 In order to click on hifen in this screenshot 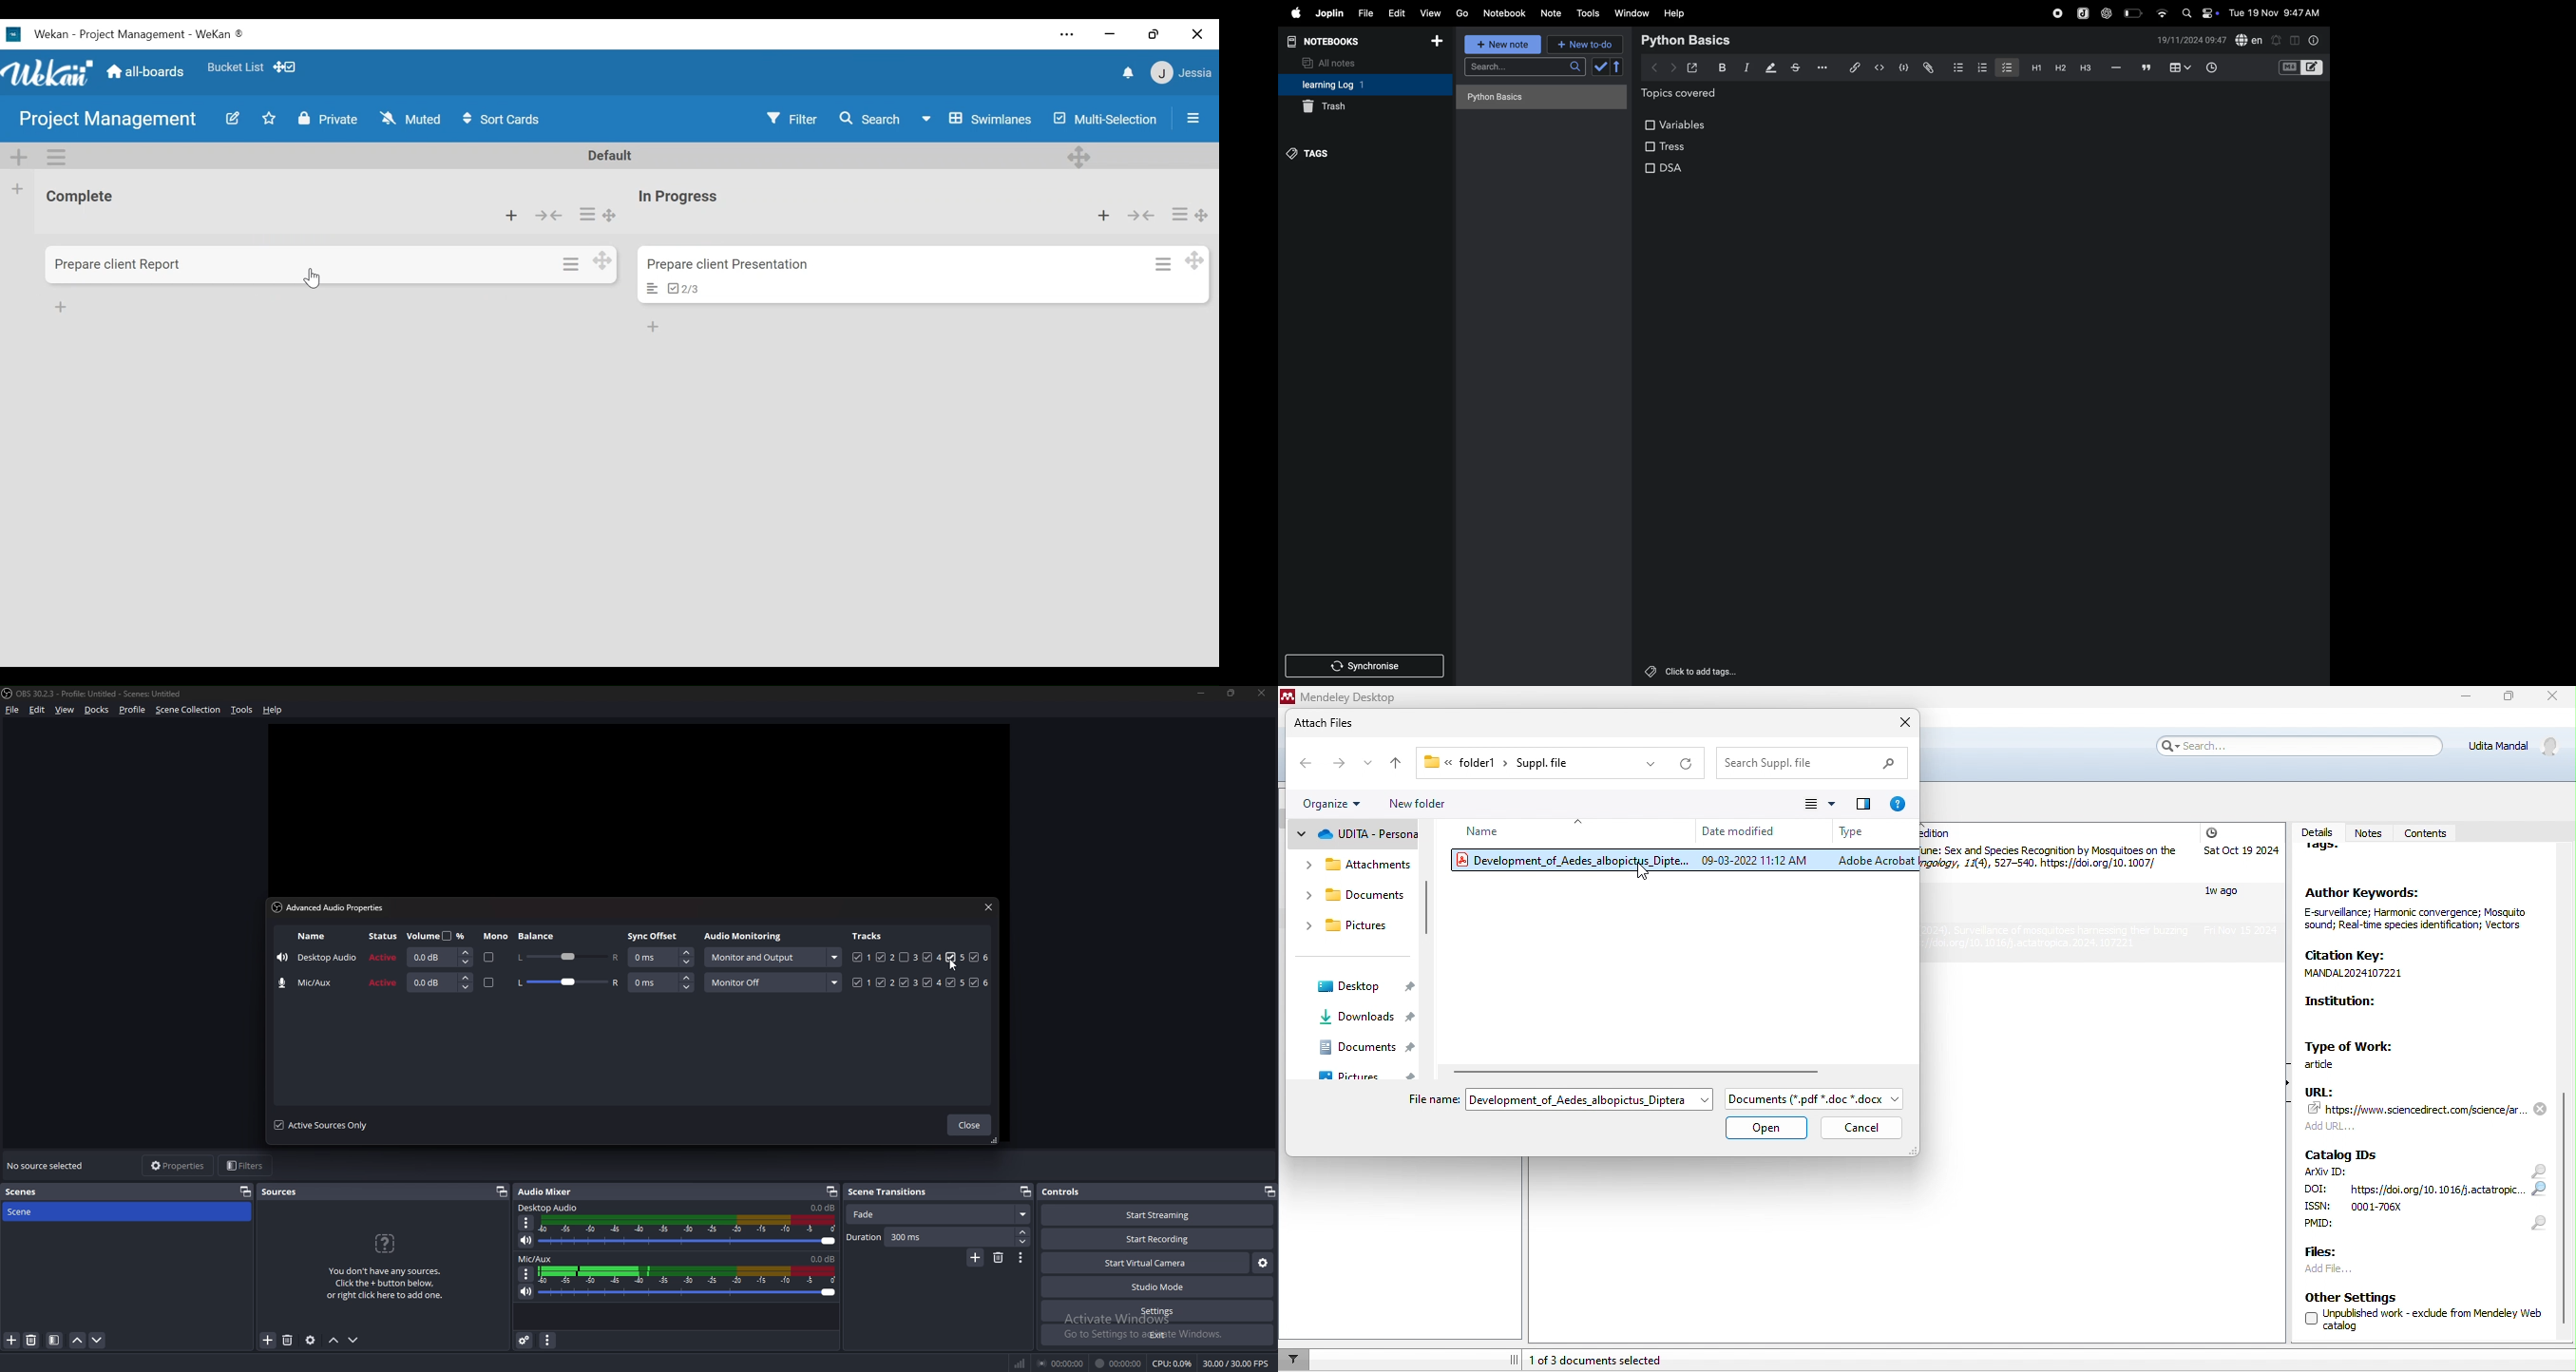, I will do `click(2117, 68)`.